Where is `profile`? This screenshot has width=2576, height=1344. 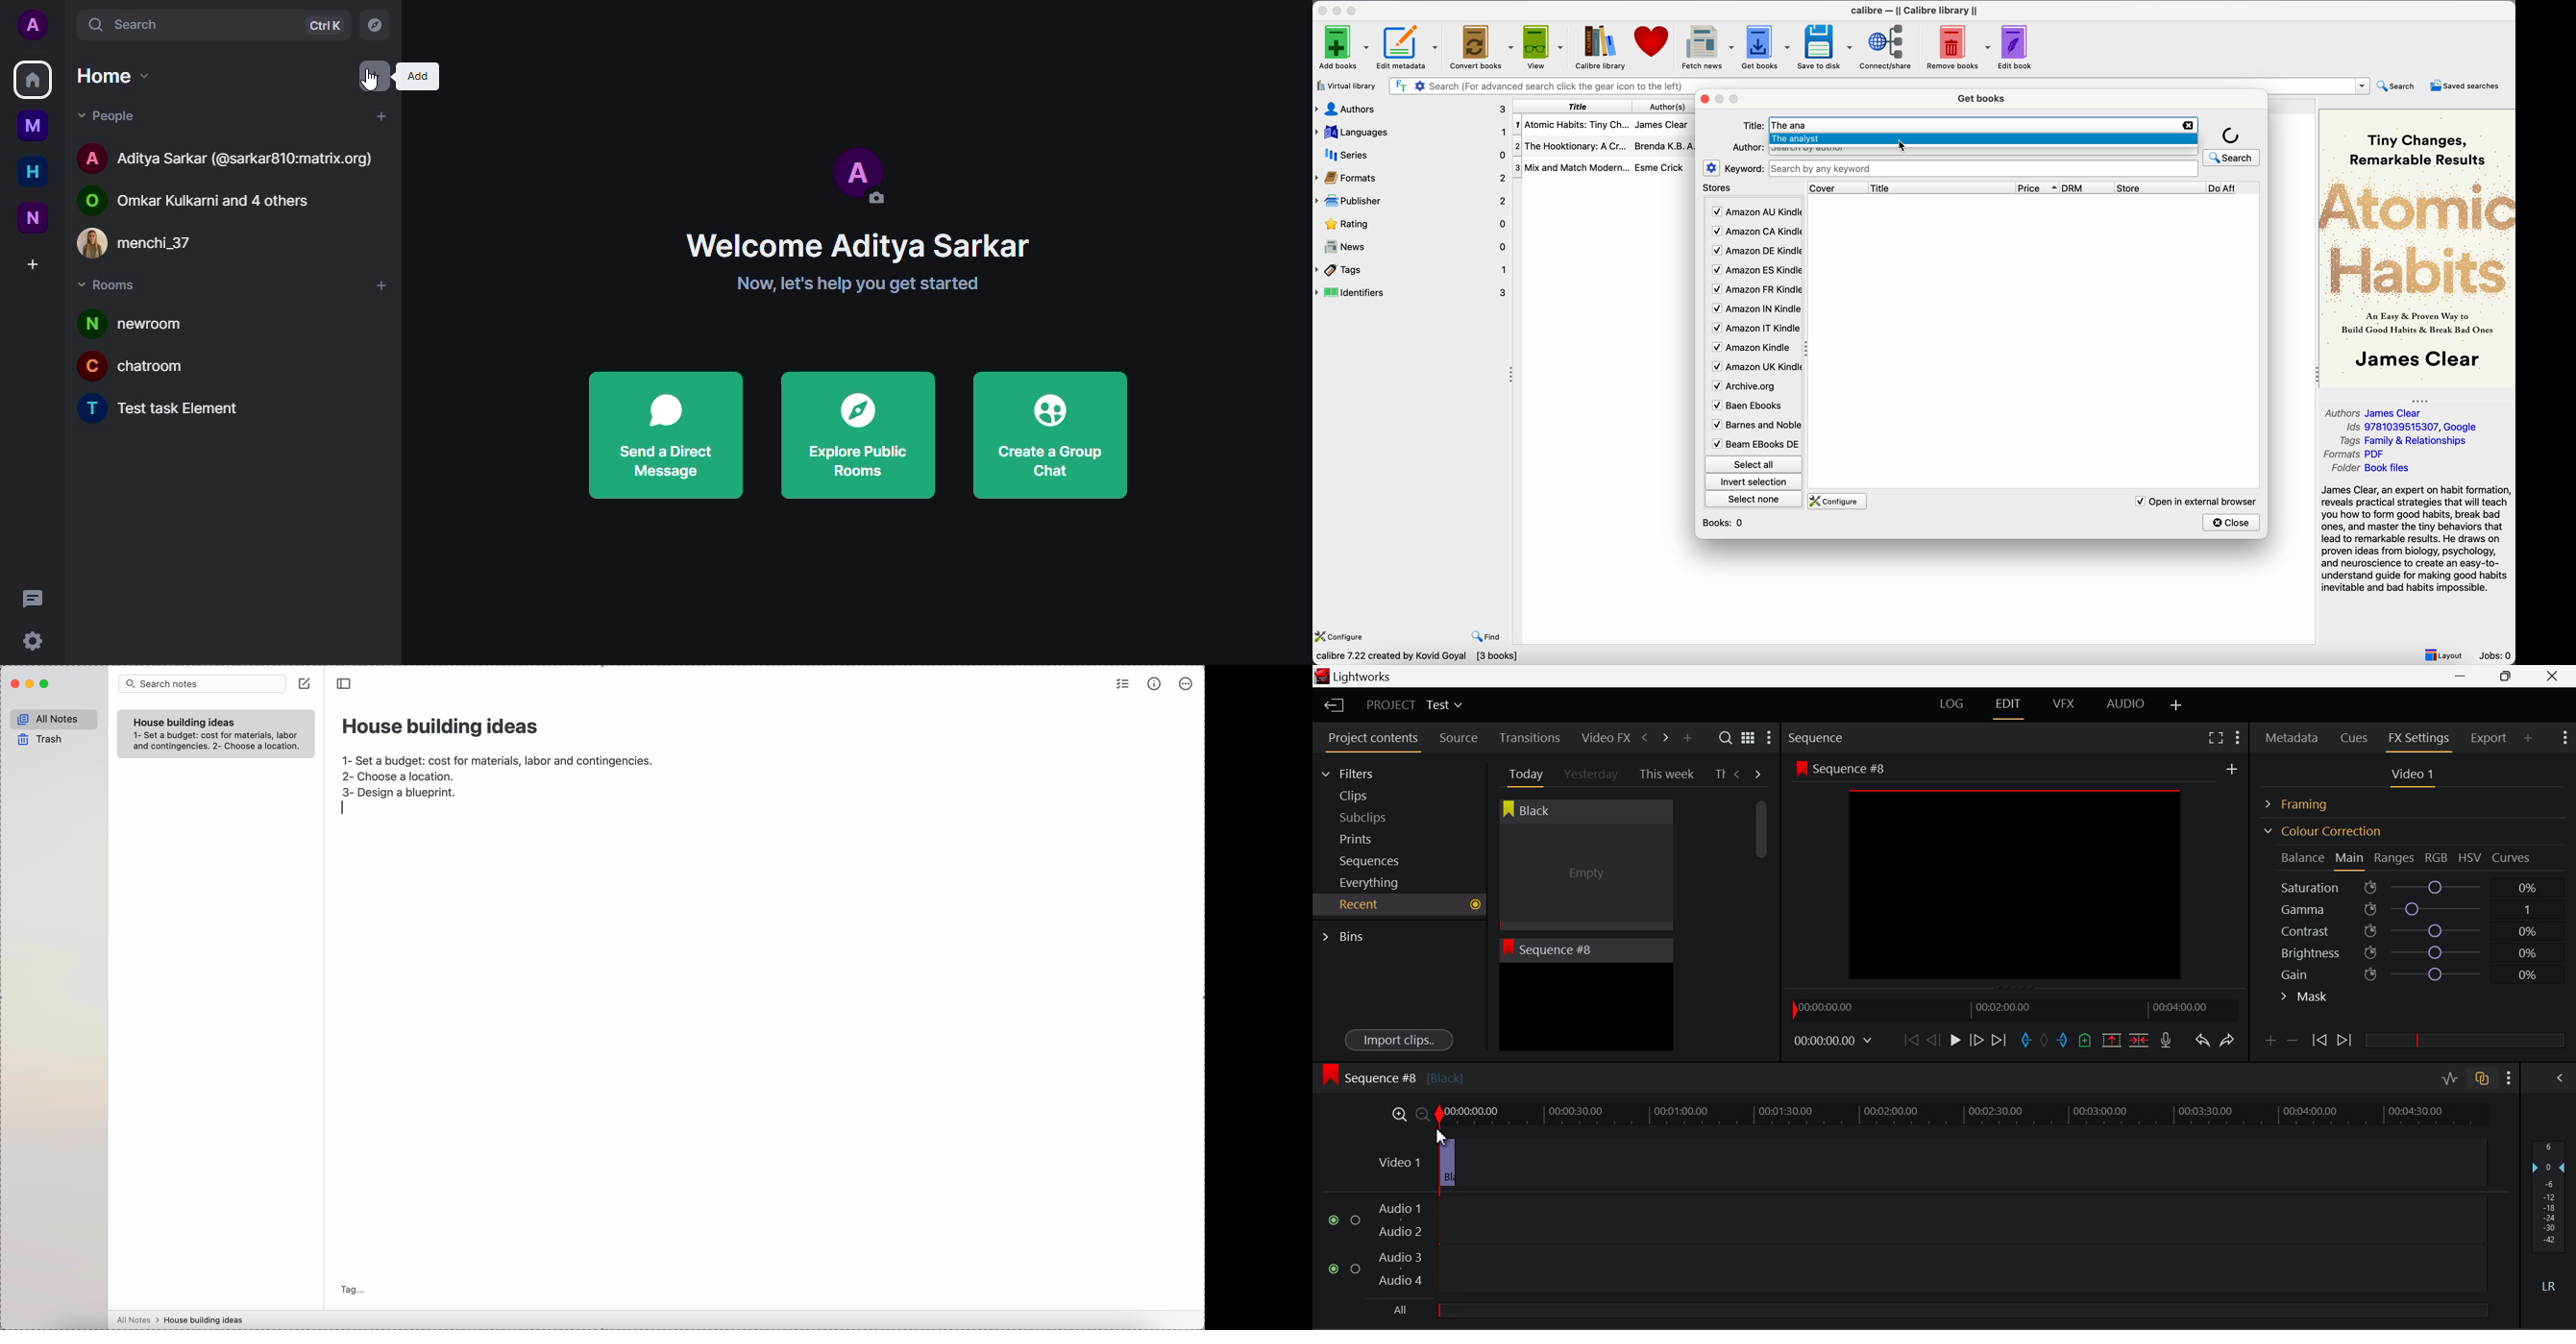
profile is located at coordinates (30, 23).